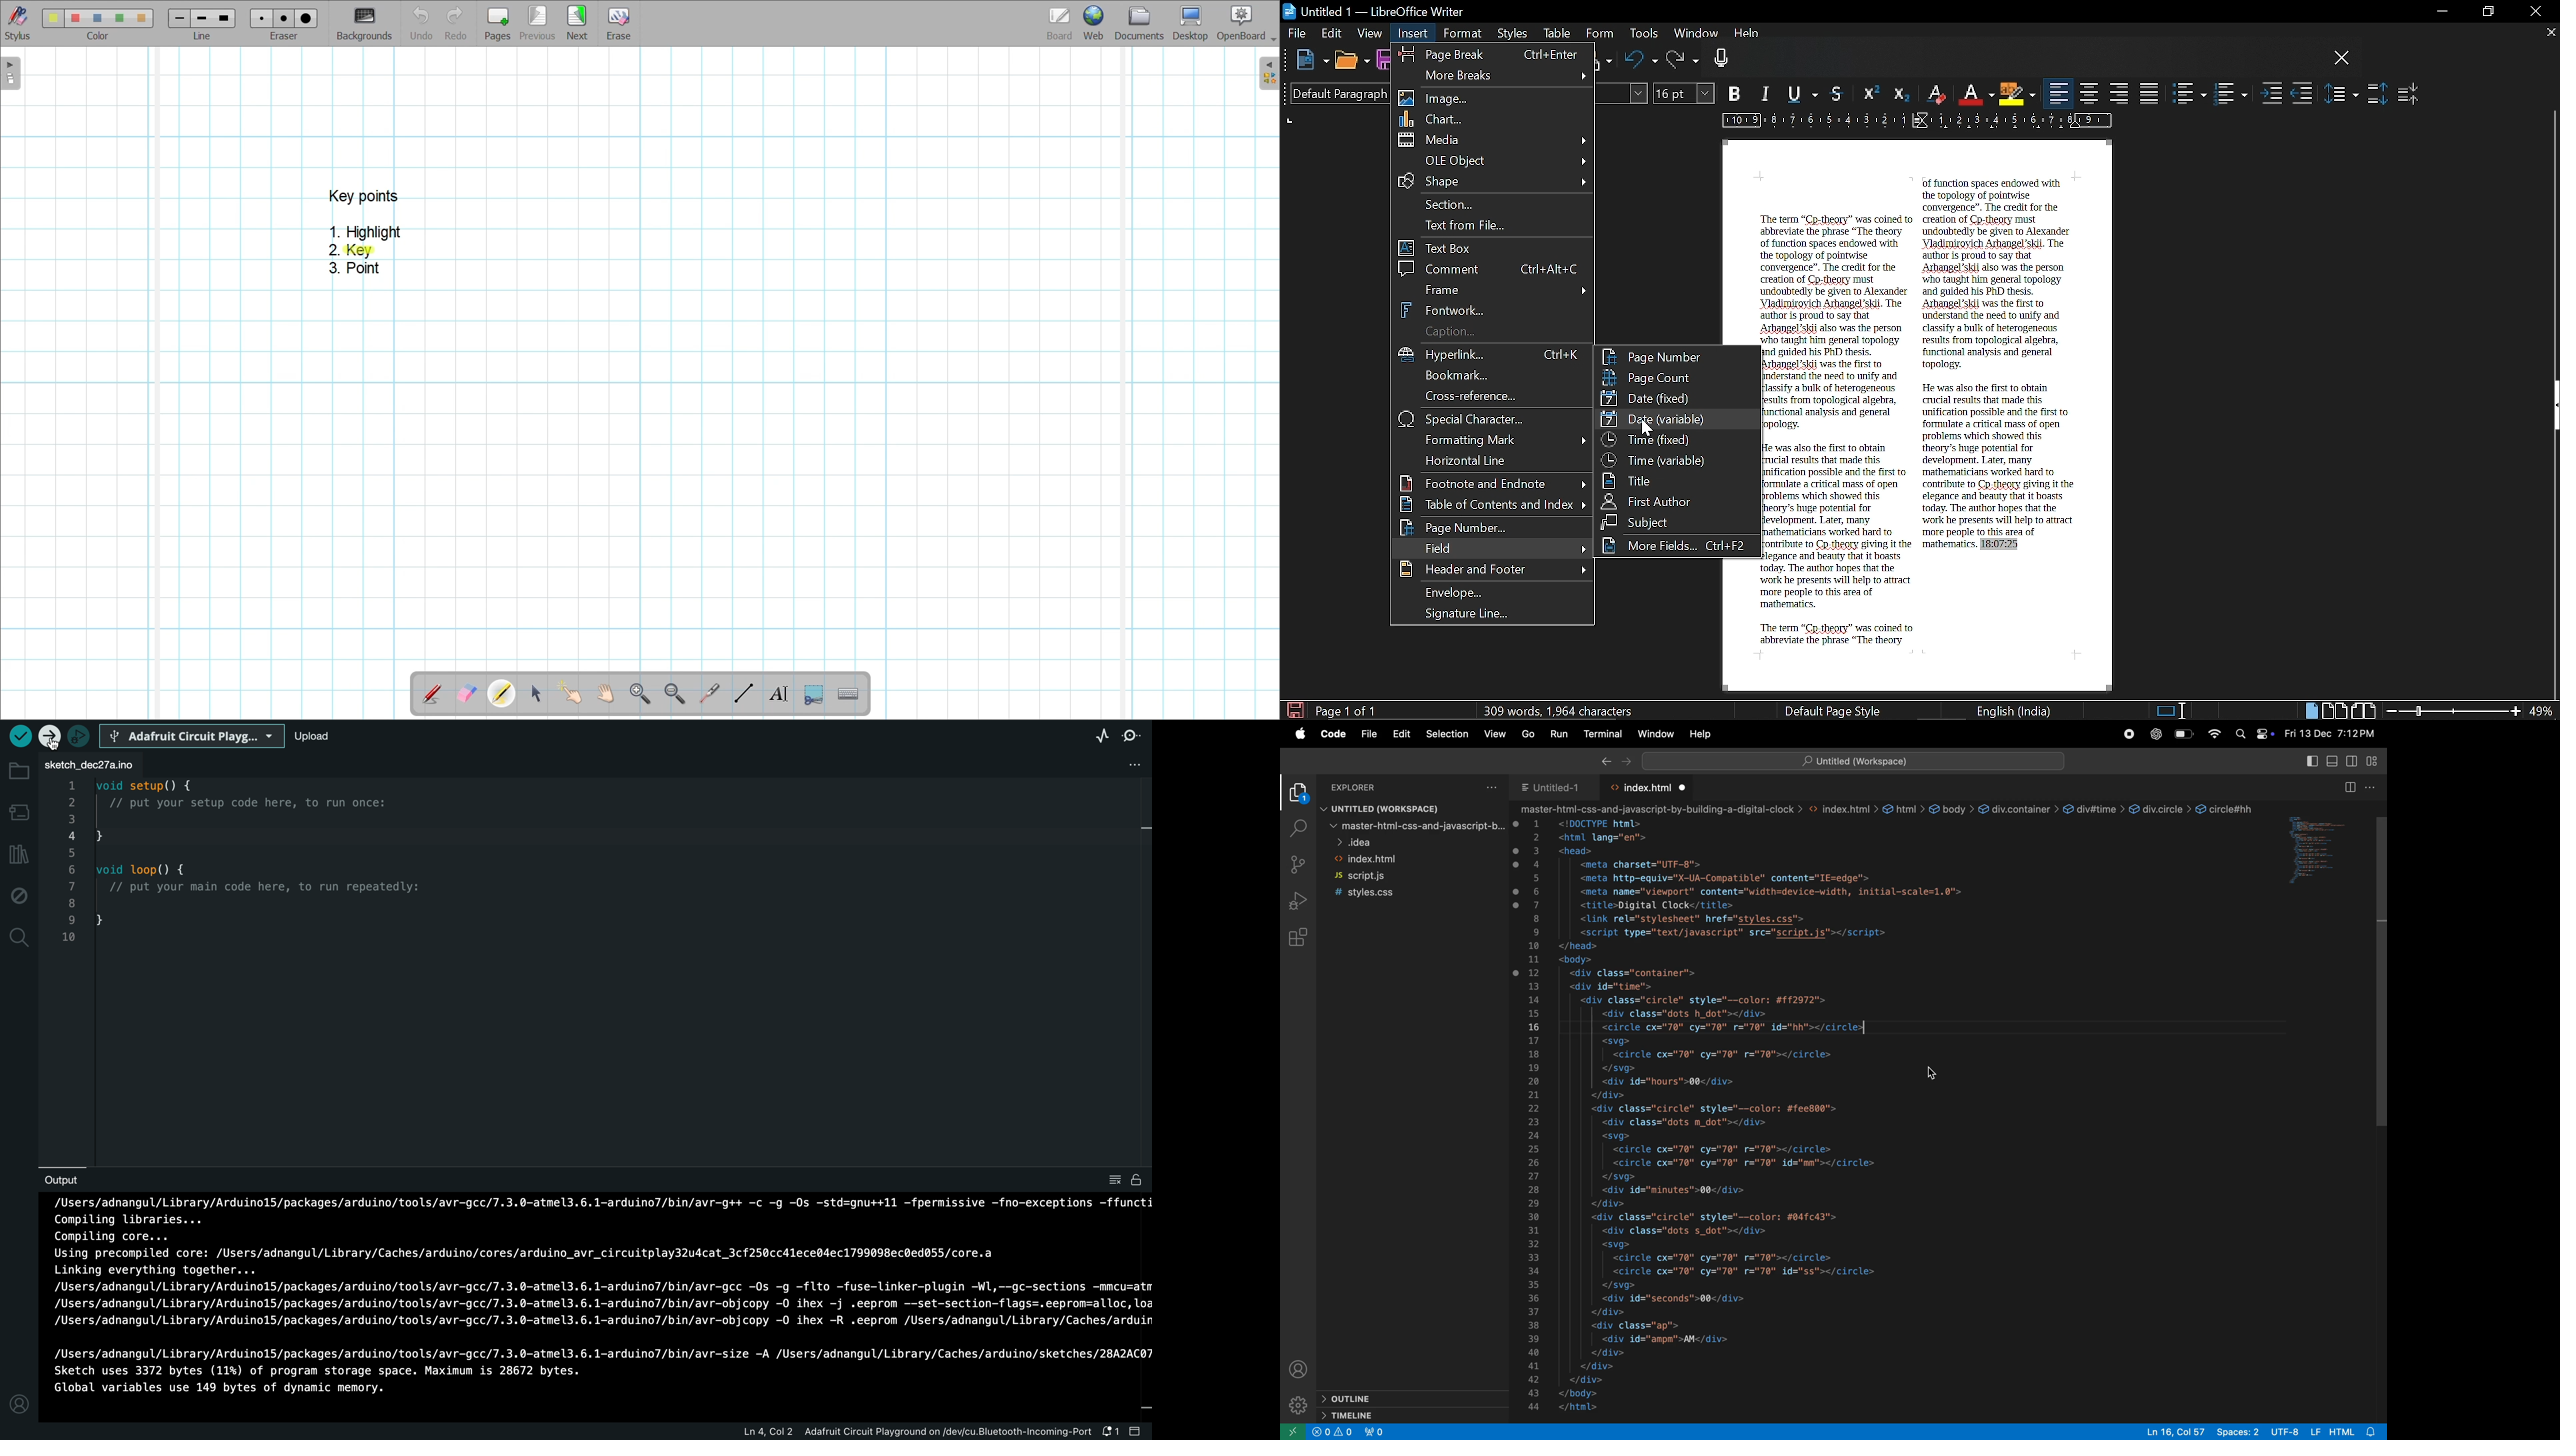 The width and height of the screenshot is (2576, 1456). What do you see at coordinates (2550, 32) in the screenshot?
I see `Close current tab` at bounding box center [2550, 32].